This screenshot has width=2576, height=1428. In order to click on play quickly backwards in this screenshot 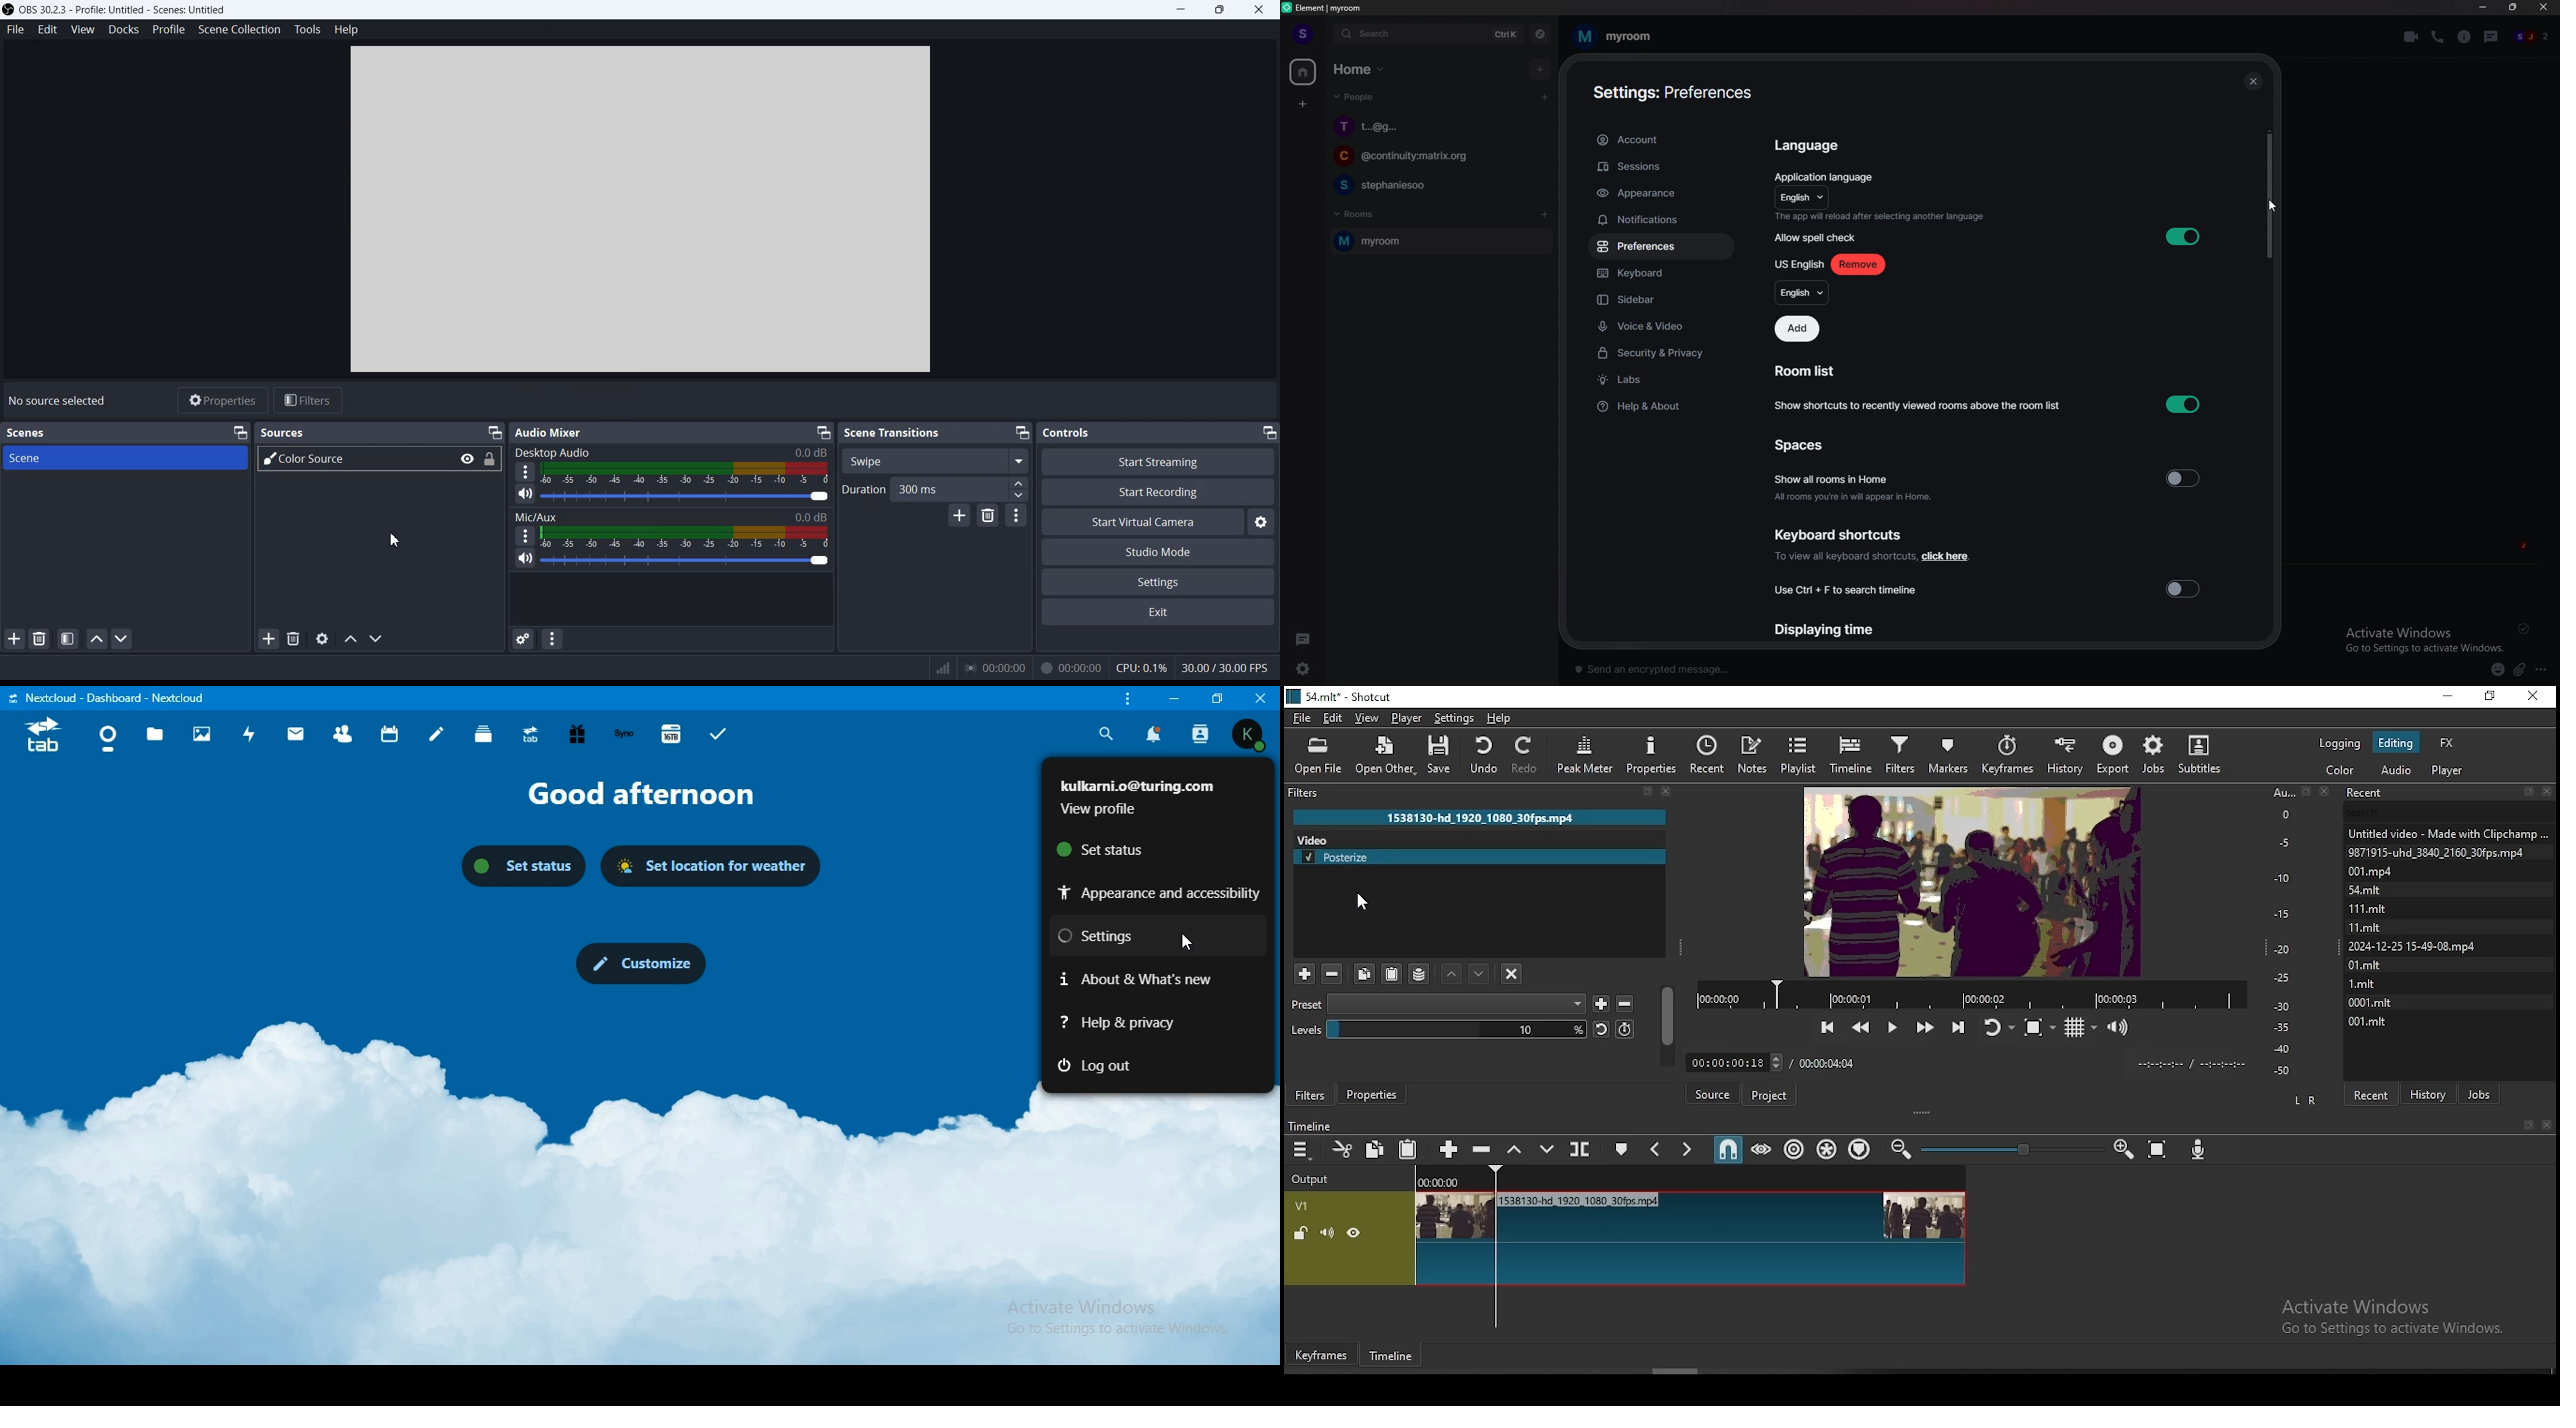, I will do `click(1862, 1027)`.